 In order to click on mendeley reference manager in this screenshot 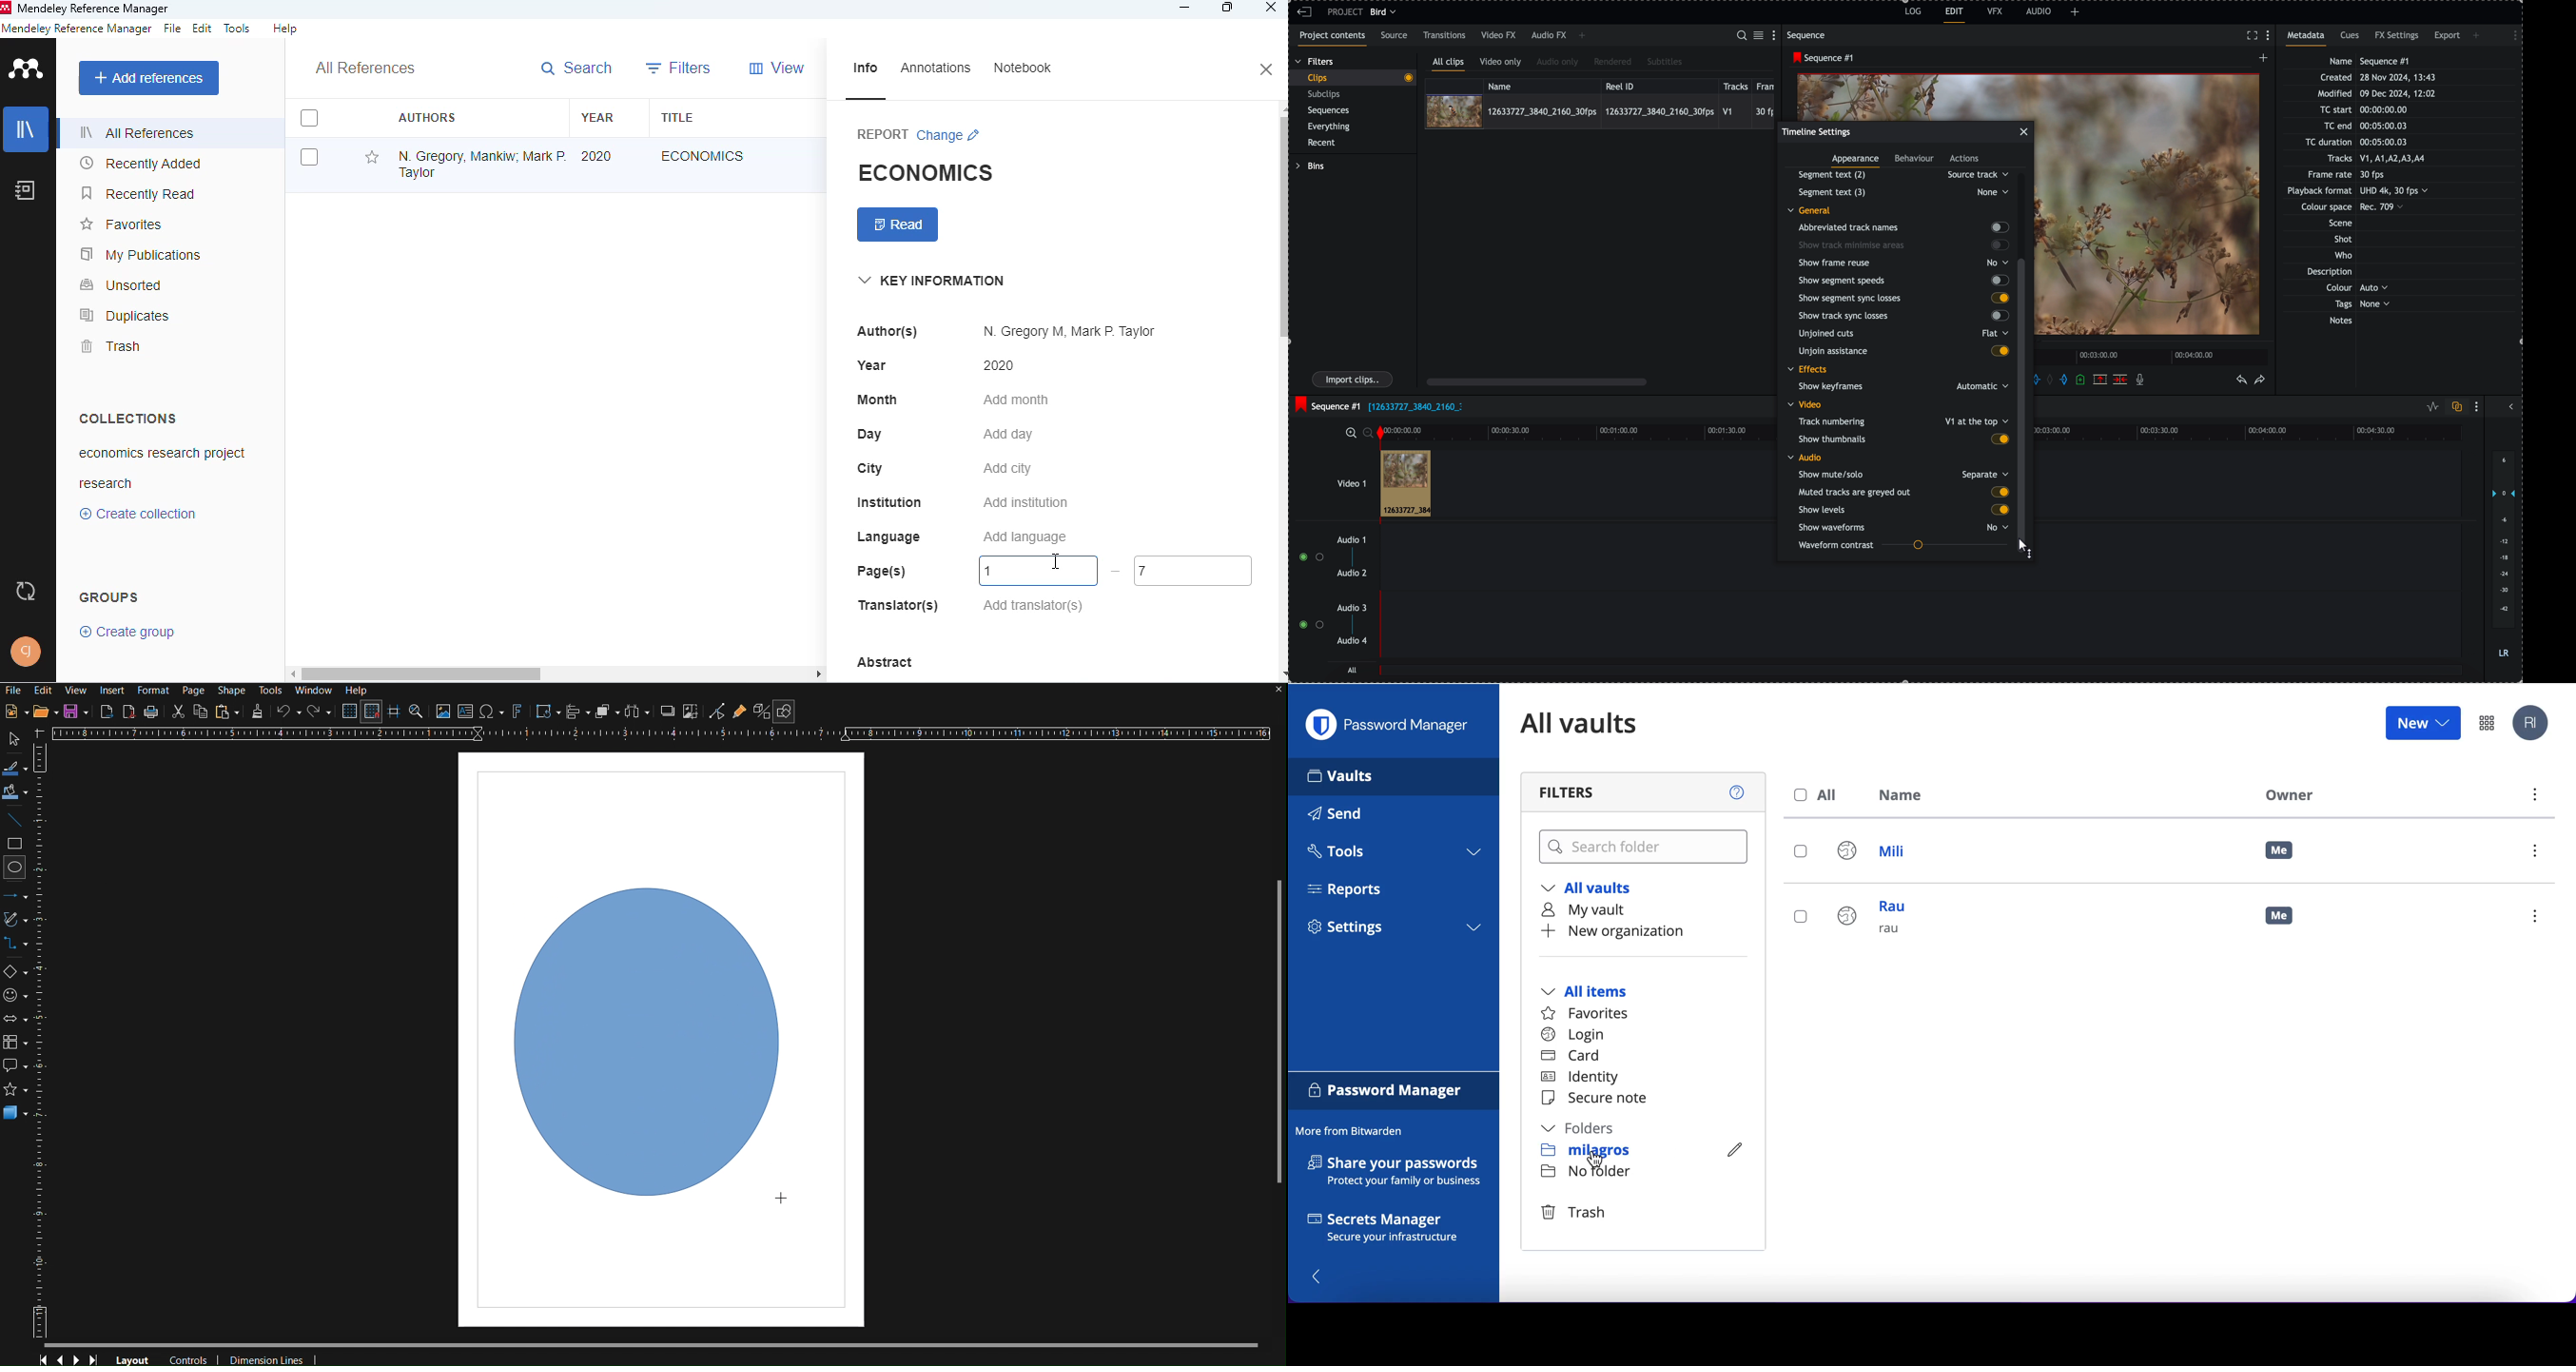, I will do `click(77, 29)`.